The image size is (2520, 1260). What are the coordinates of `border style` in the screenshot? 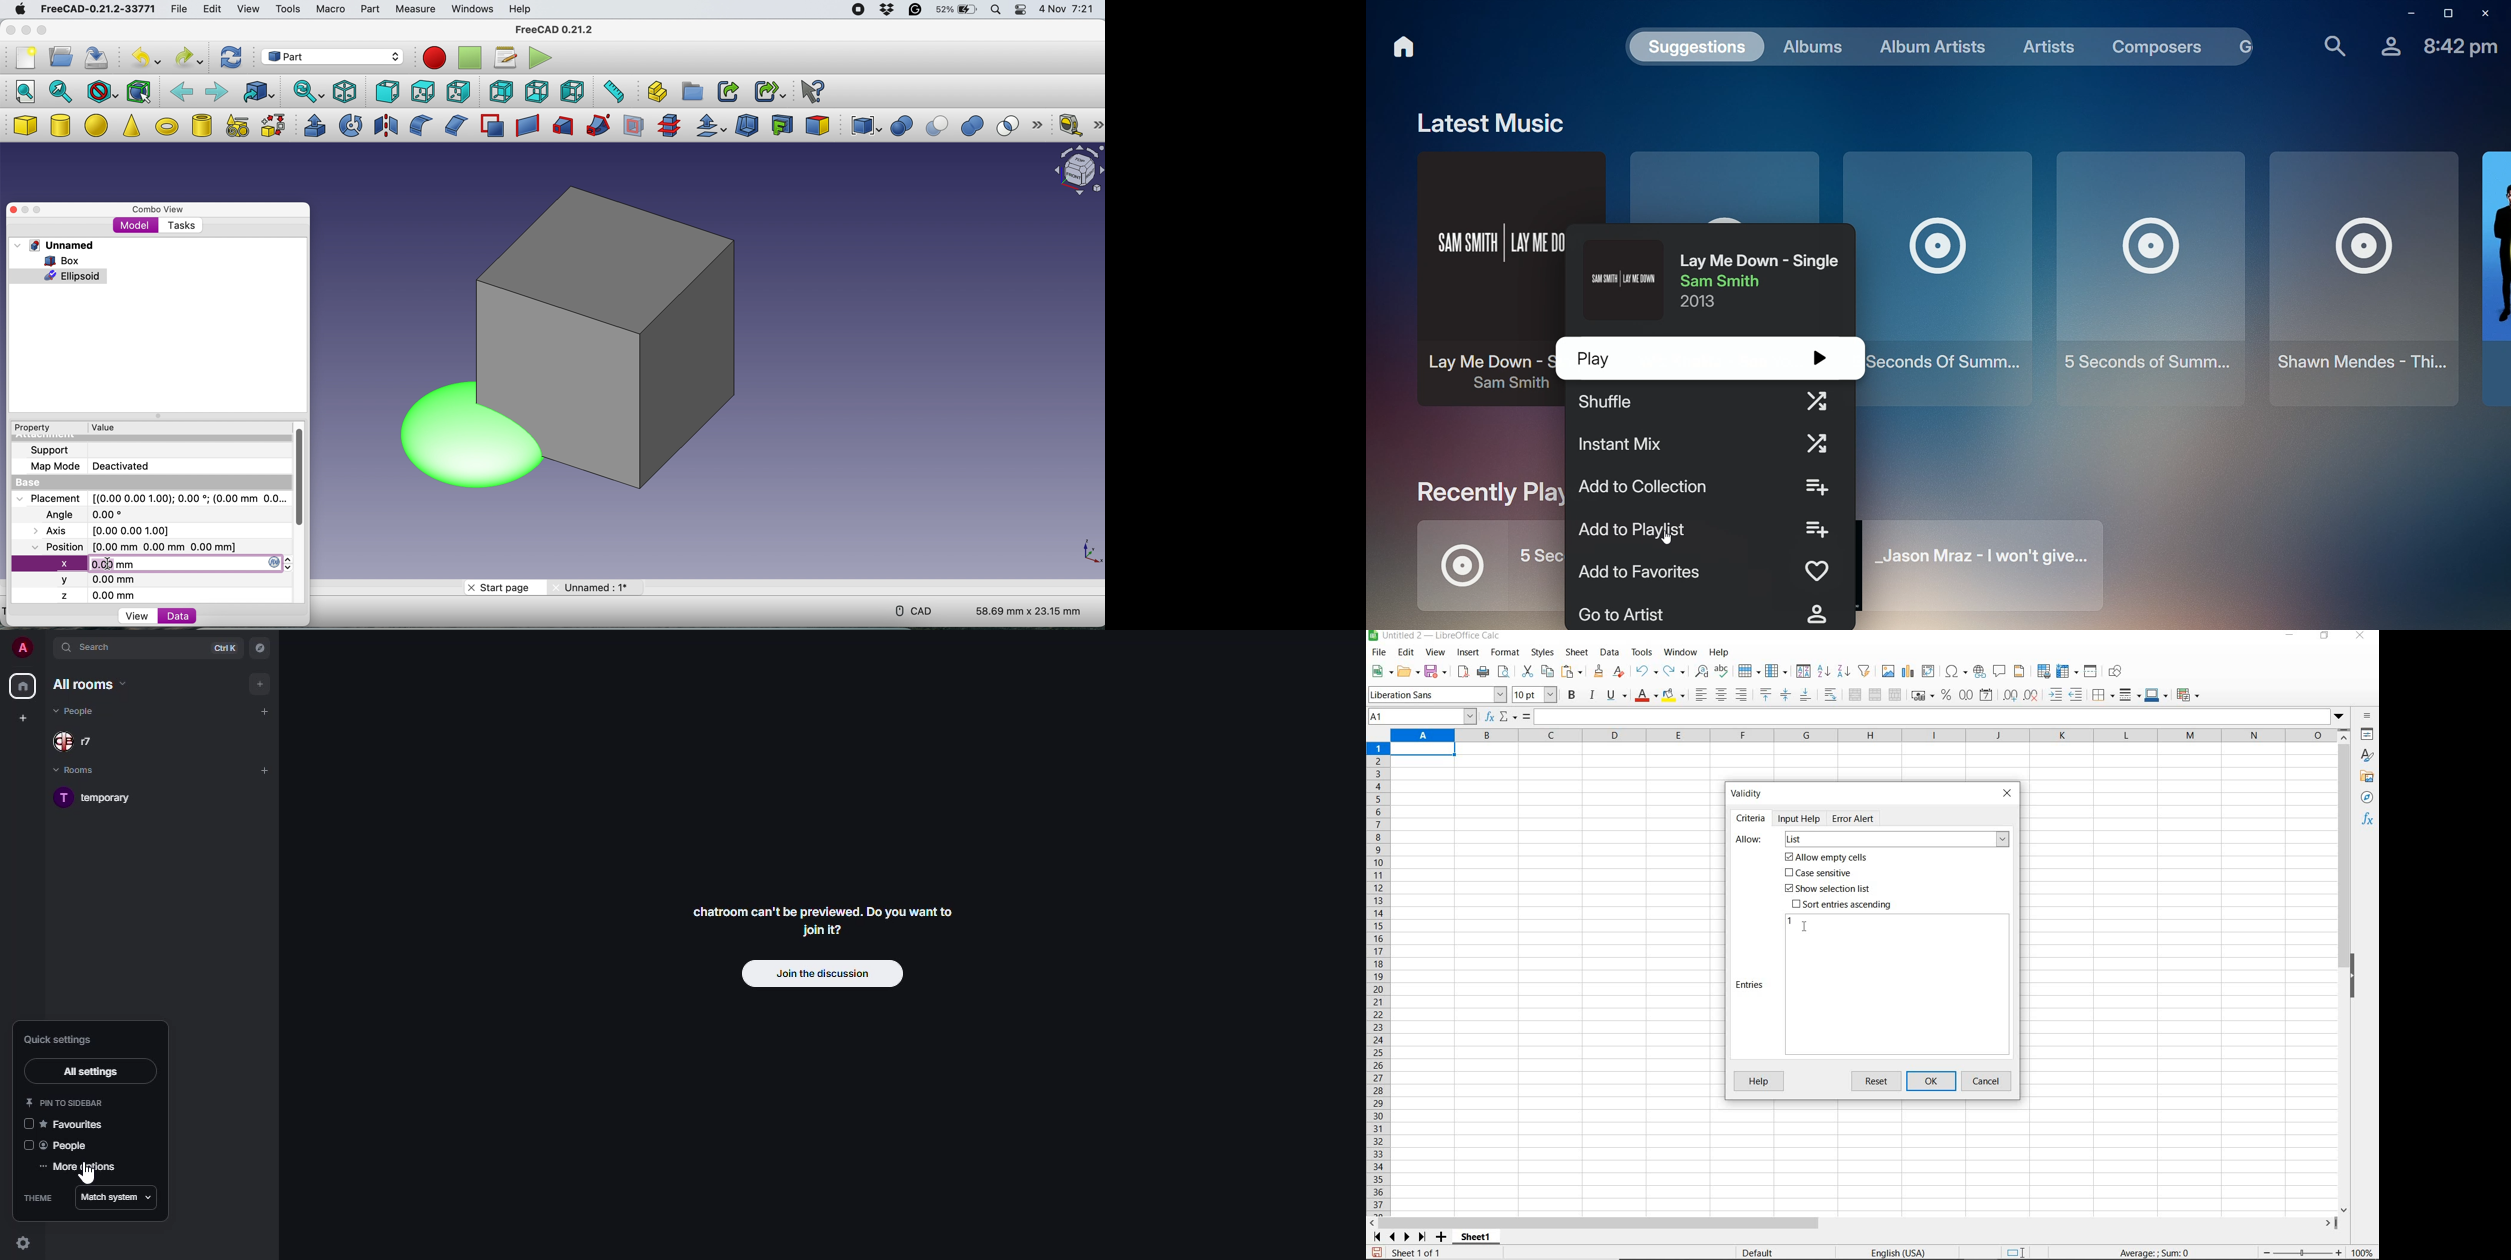 It's located at (2131, 695).